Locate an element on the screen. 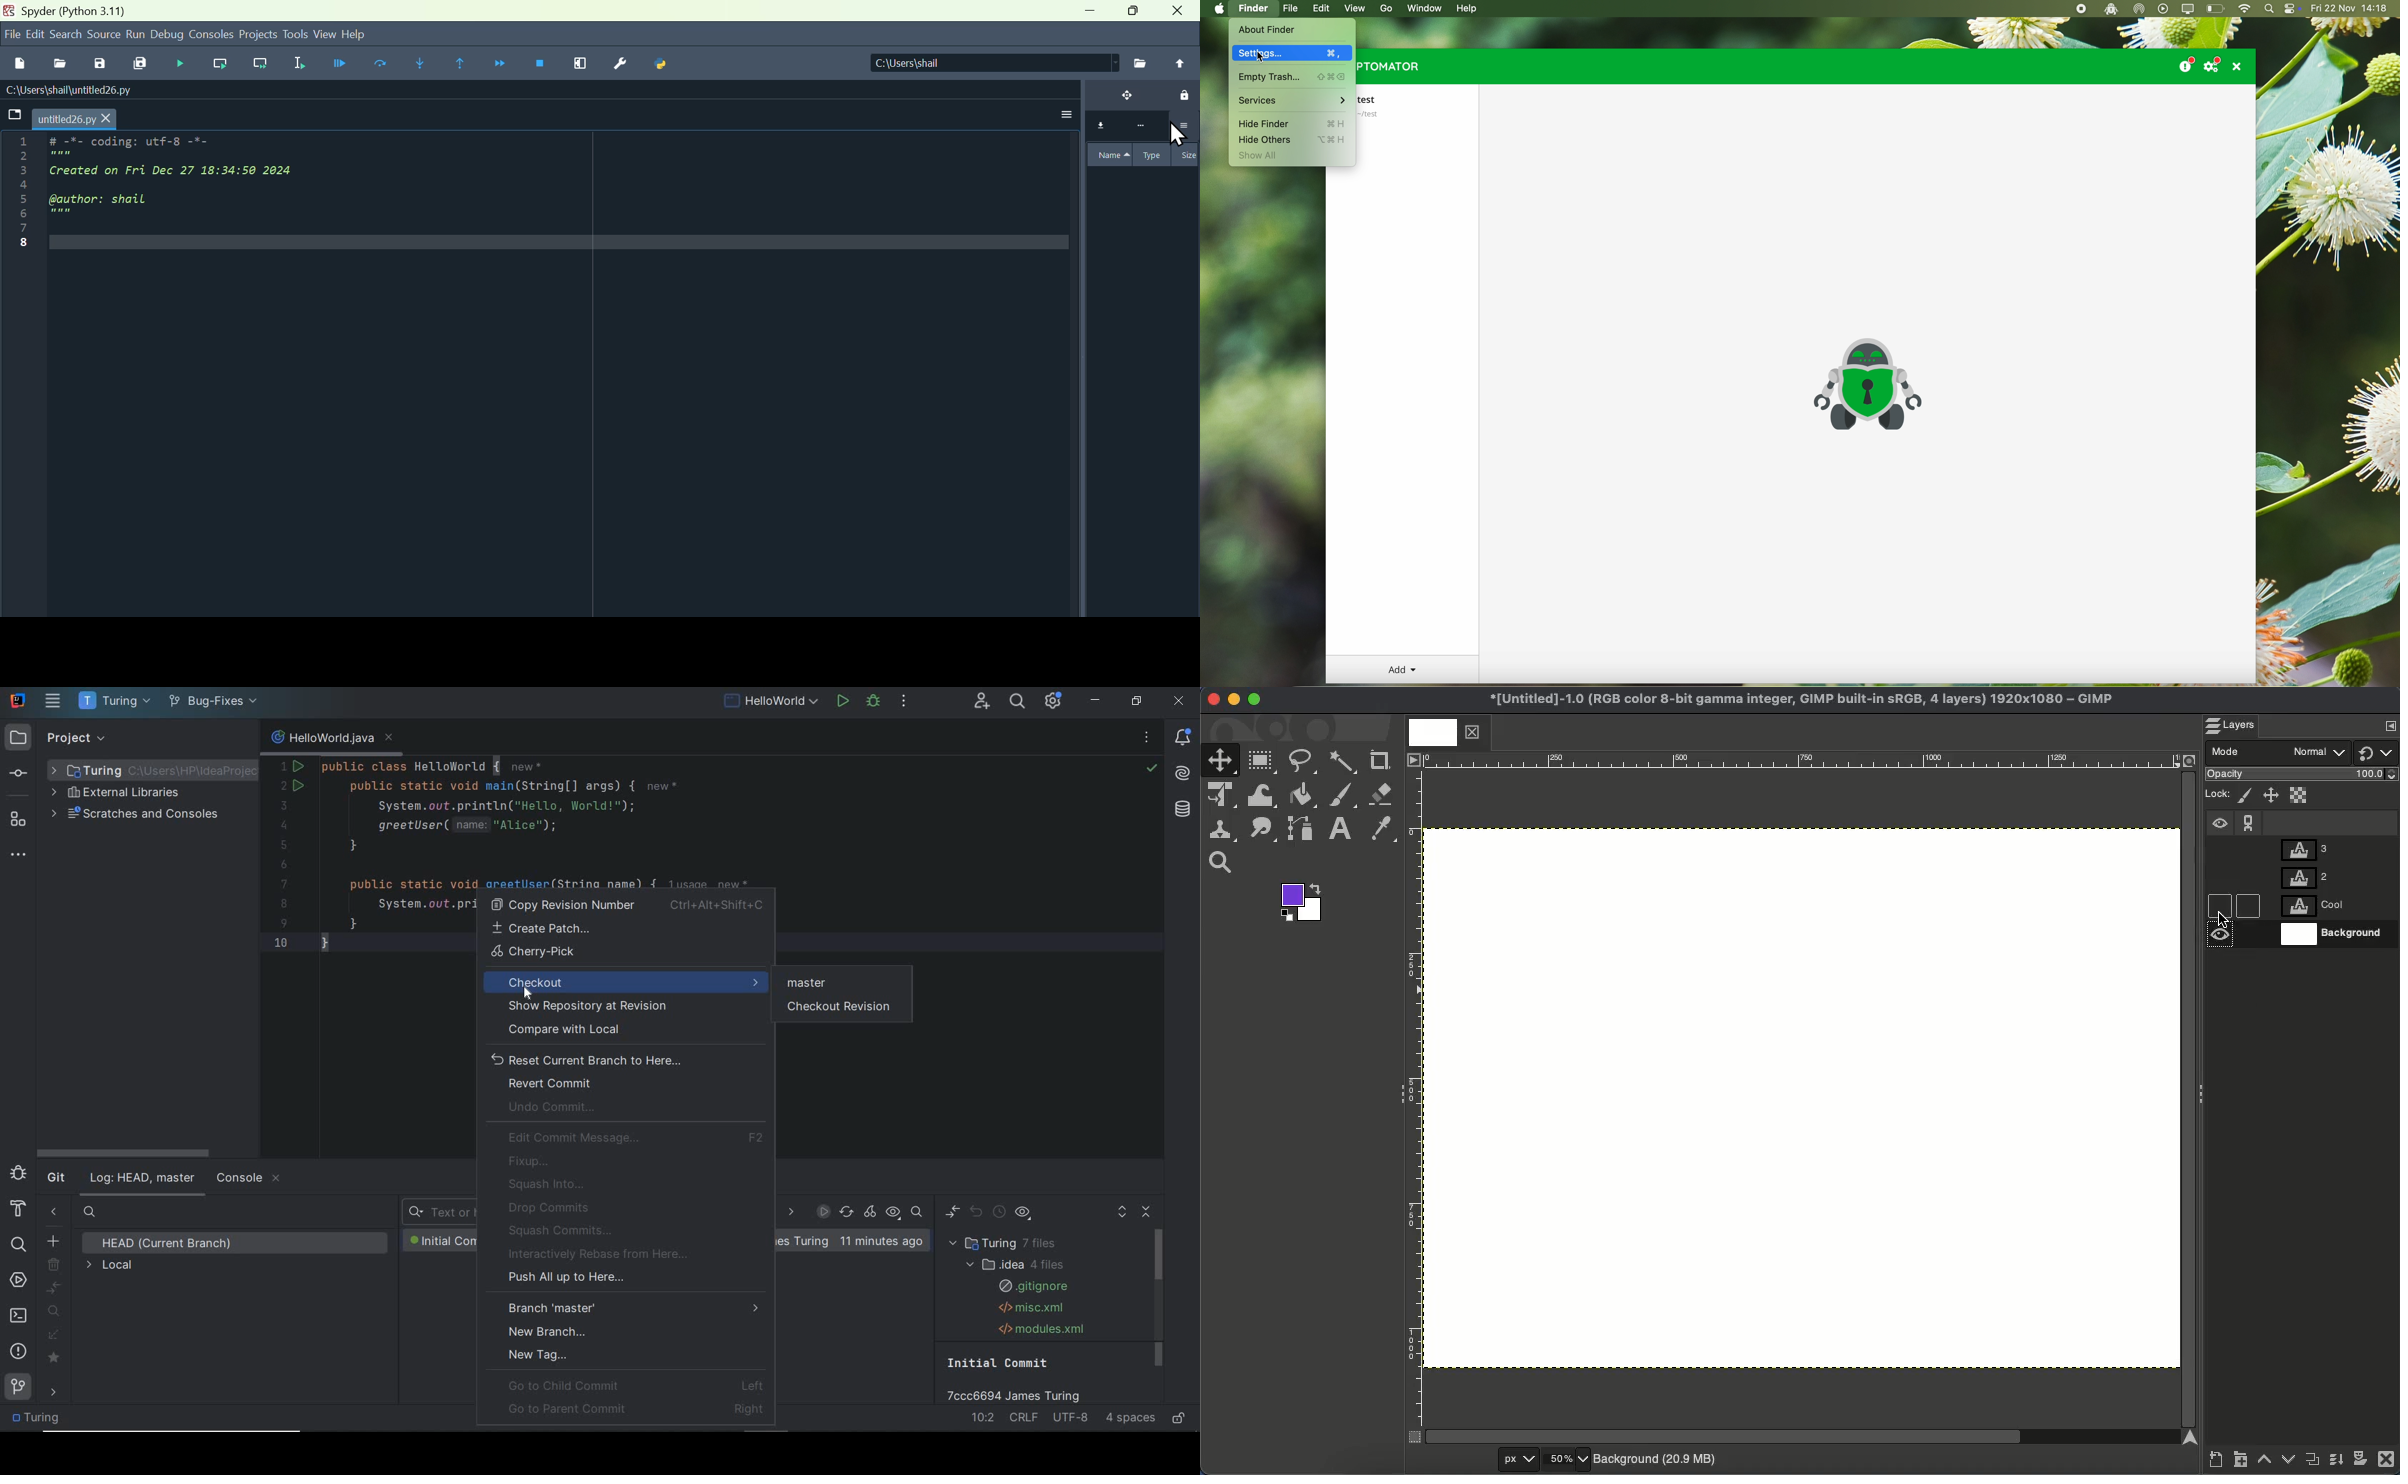 The width and height of the screenshot is (2408, 1484). view is located at coordinates (324, 34).